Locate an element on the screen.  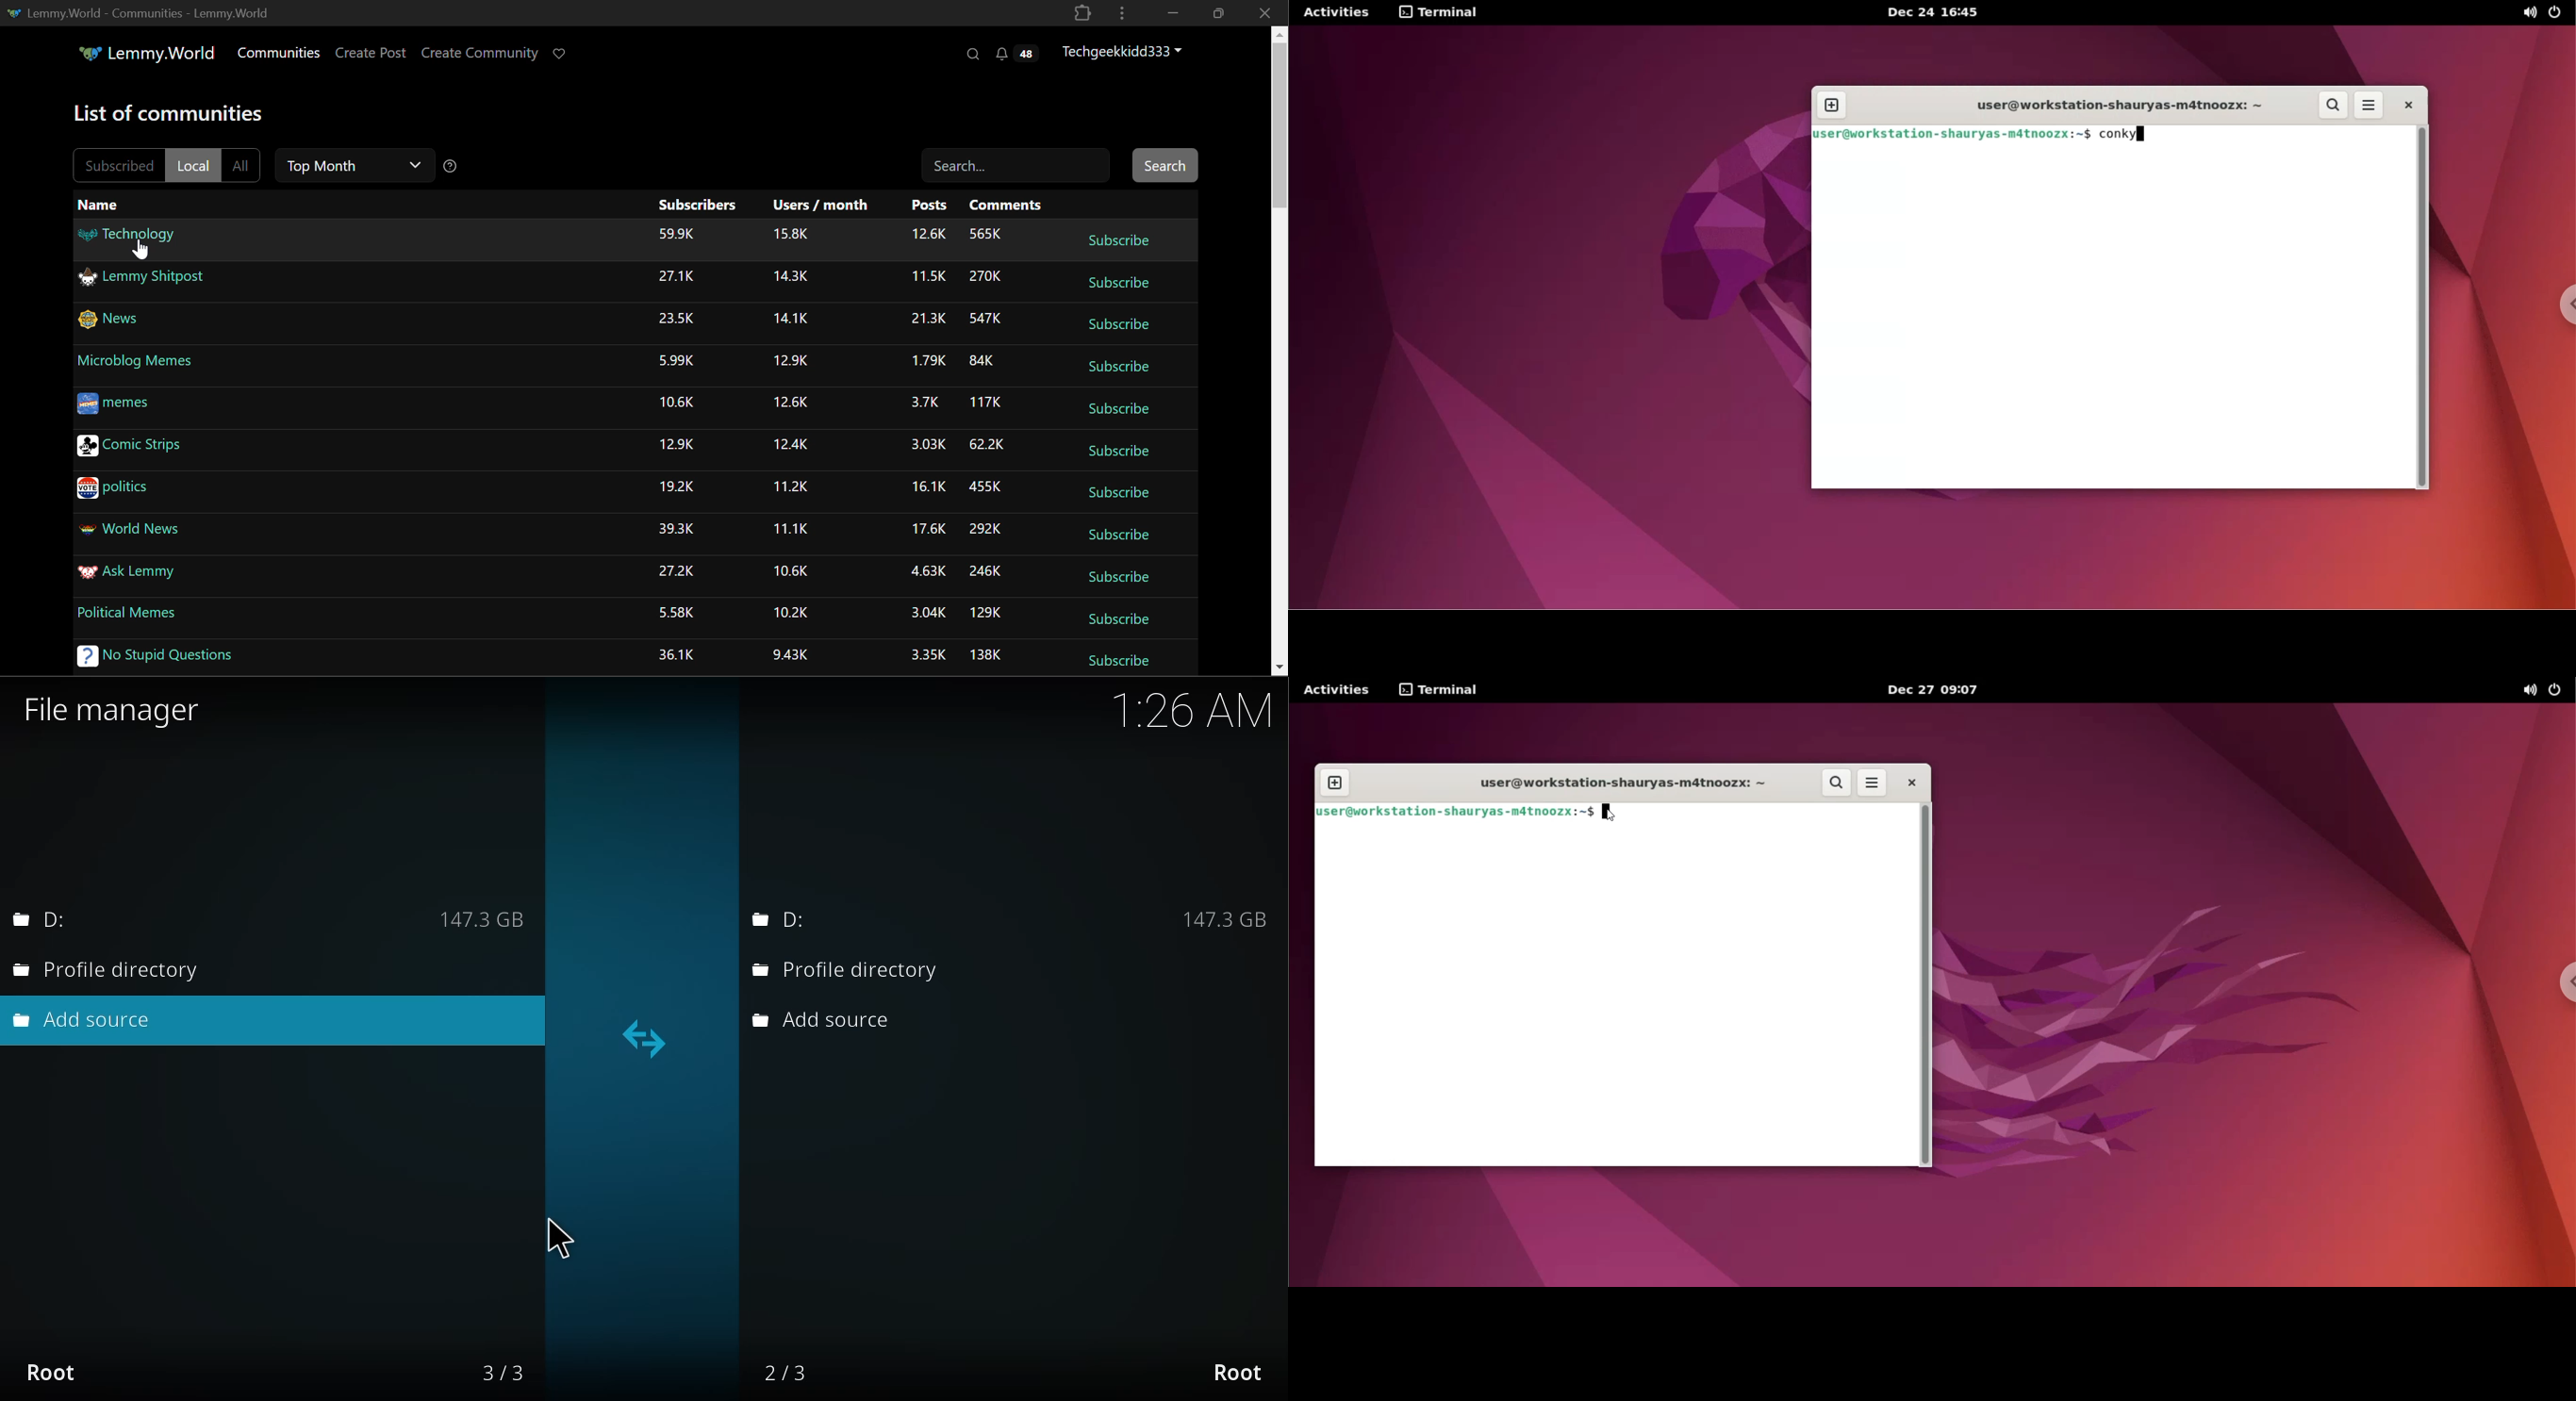
space is located at coordinates (1221, 918).